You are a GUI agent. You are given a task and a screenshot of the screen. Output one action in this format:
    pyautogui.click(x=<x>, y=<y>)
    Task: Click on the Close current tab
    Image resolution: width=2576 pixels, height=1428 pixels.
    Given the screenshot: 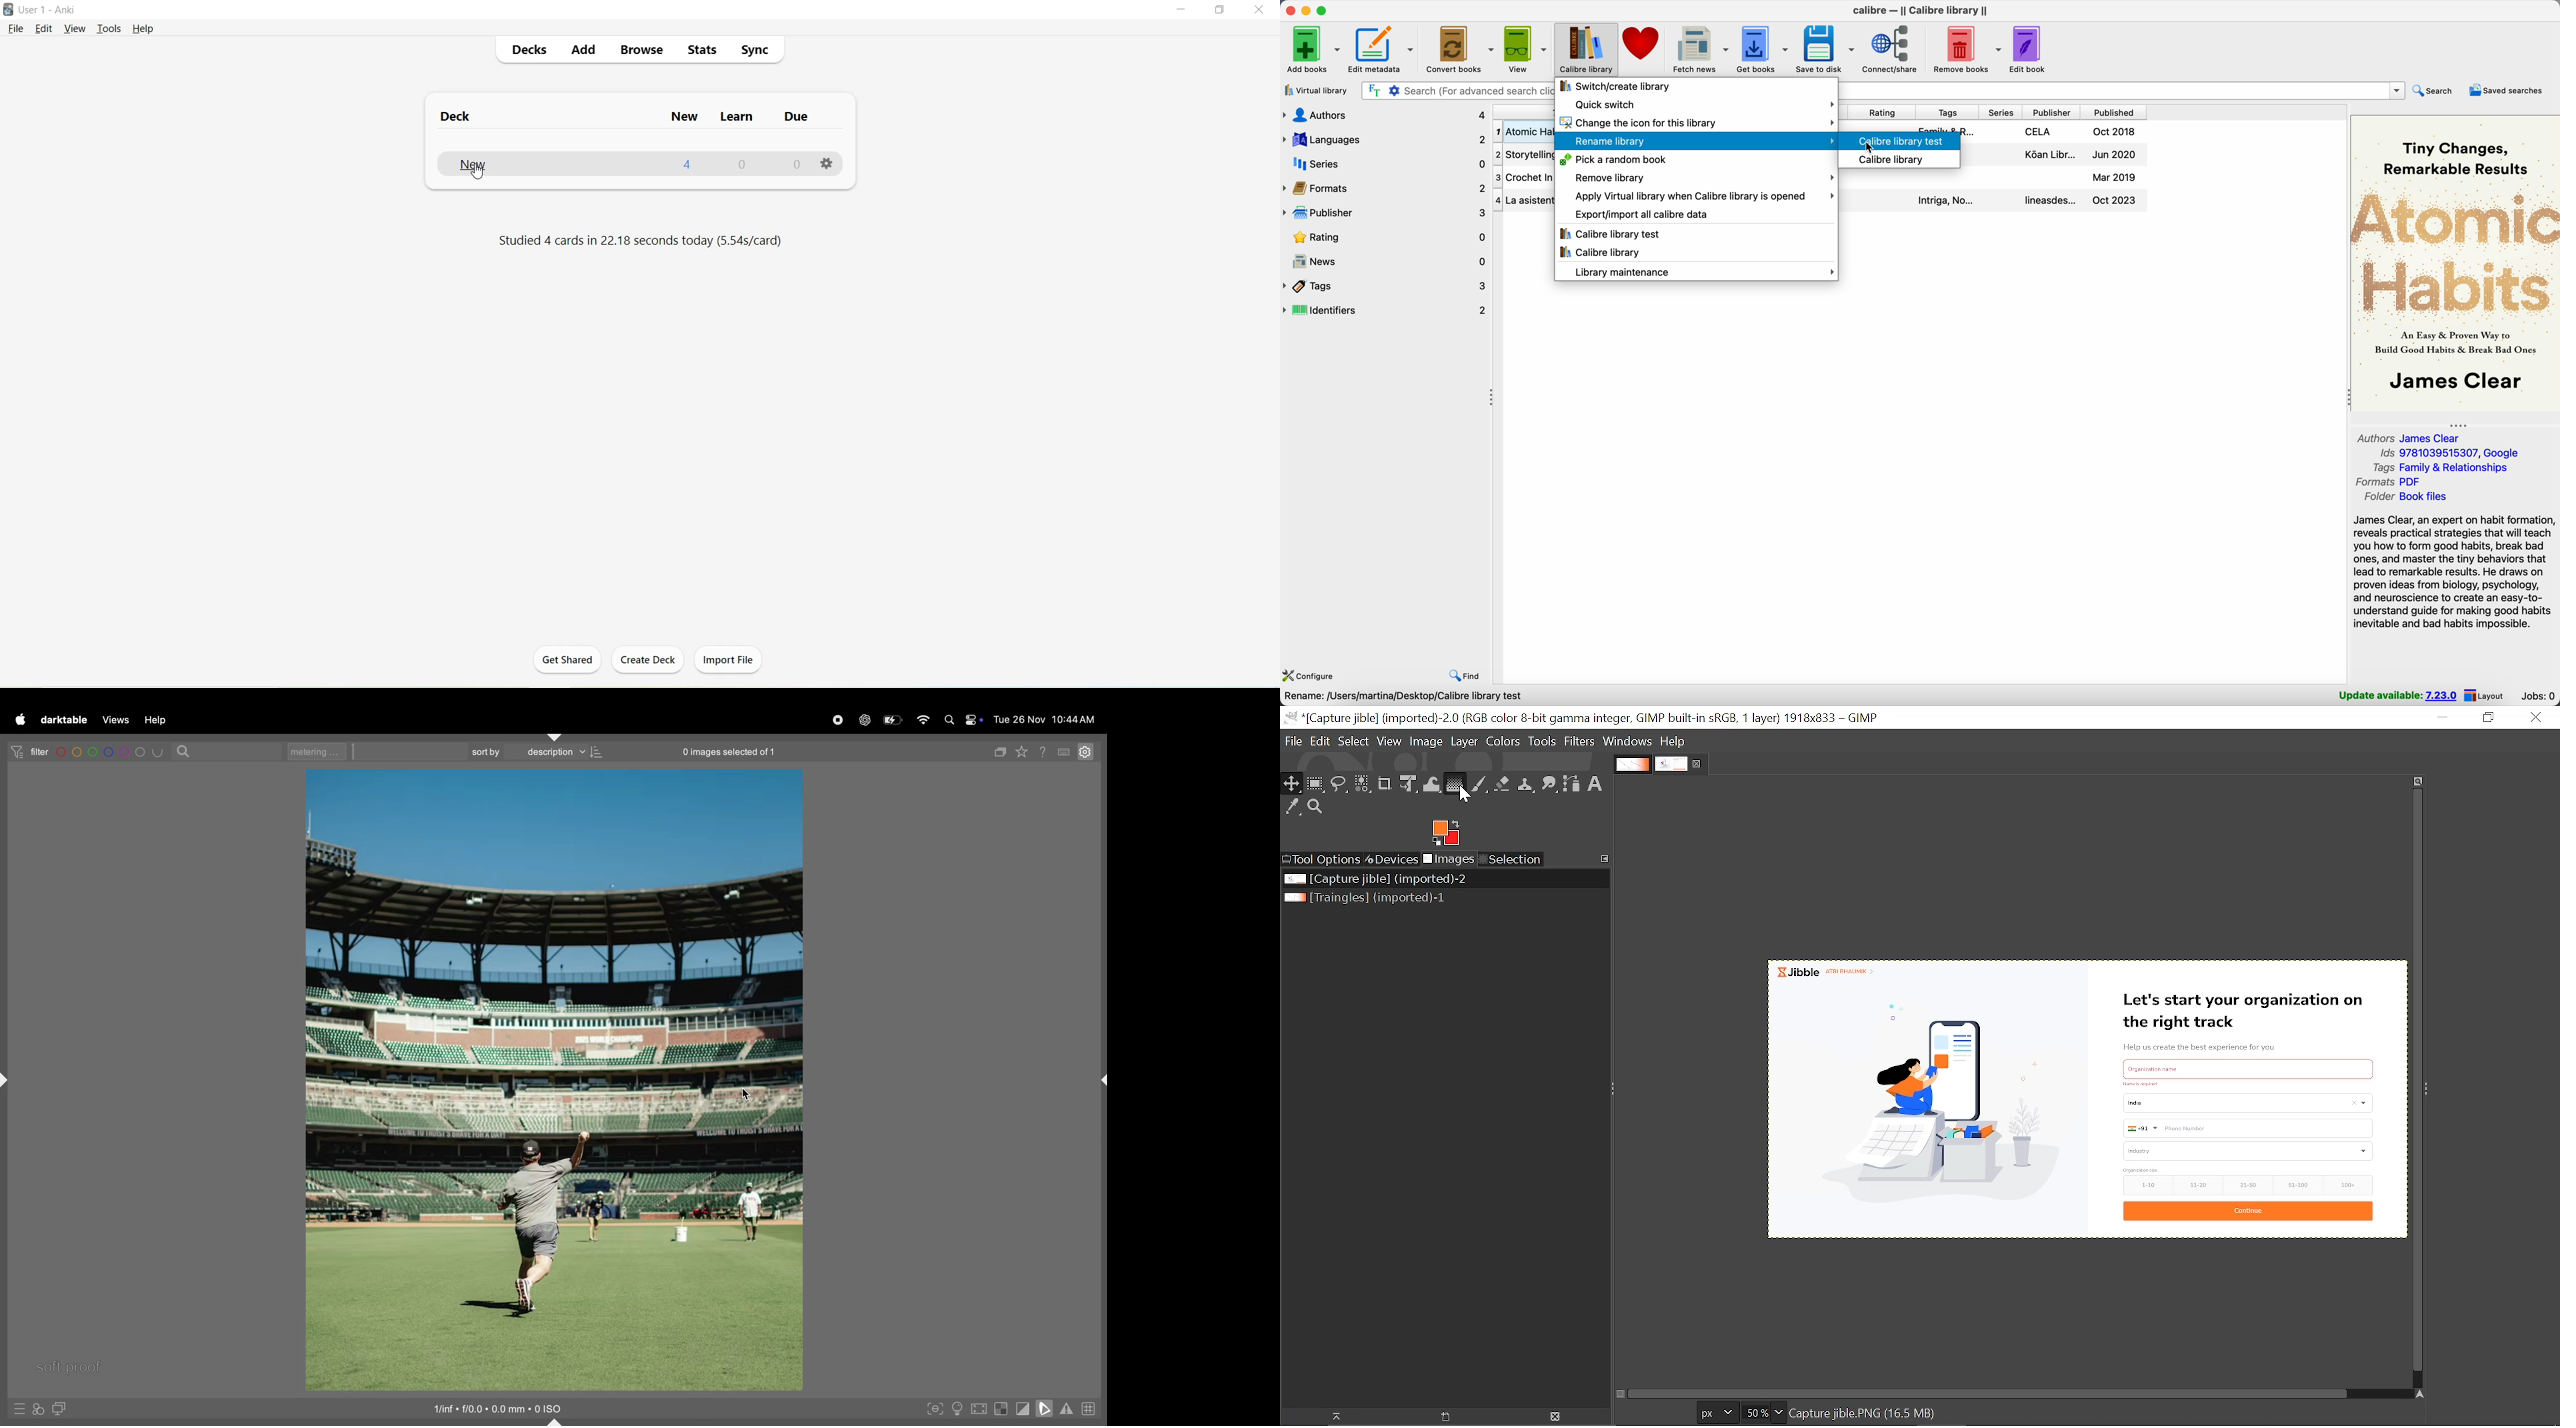 What is the action you would take?
    pyautogui.click(x=1698, y=762)
    